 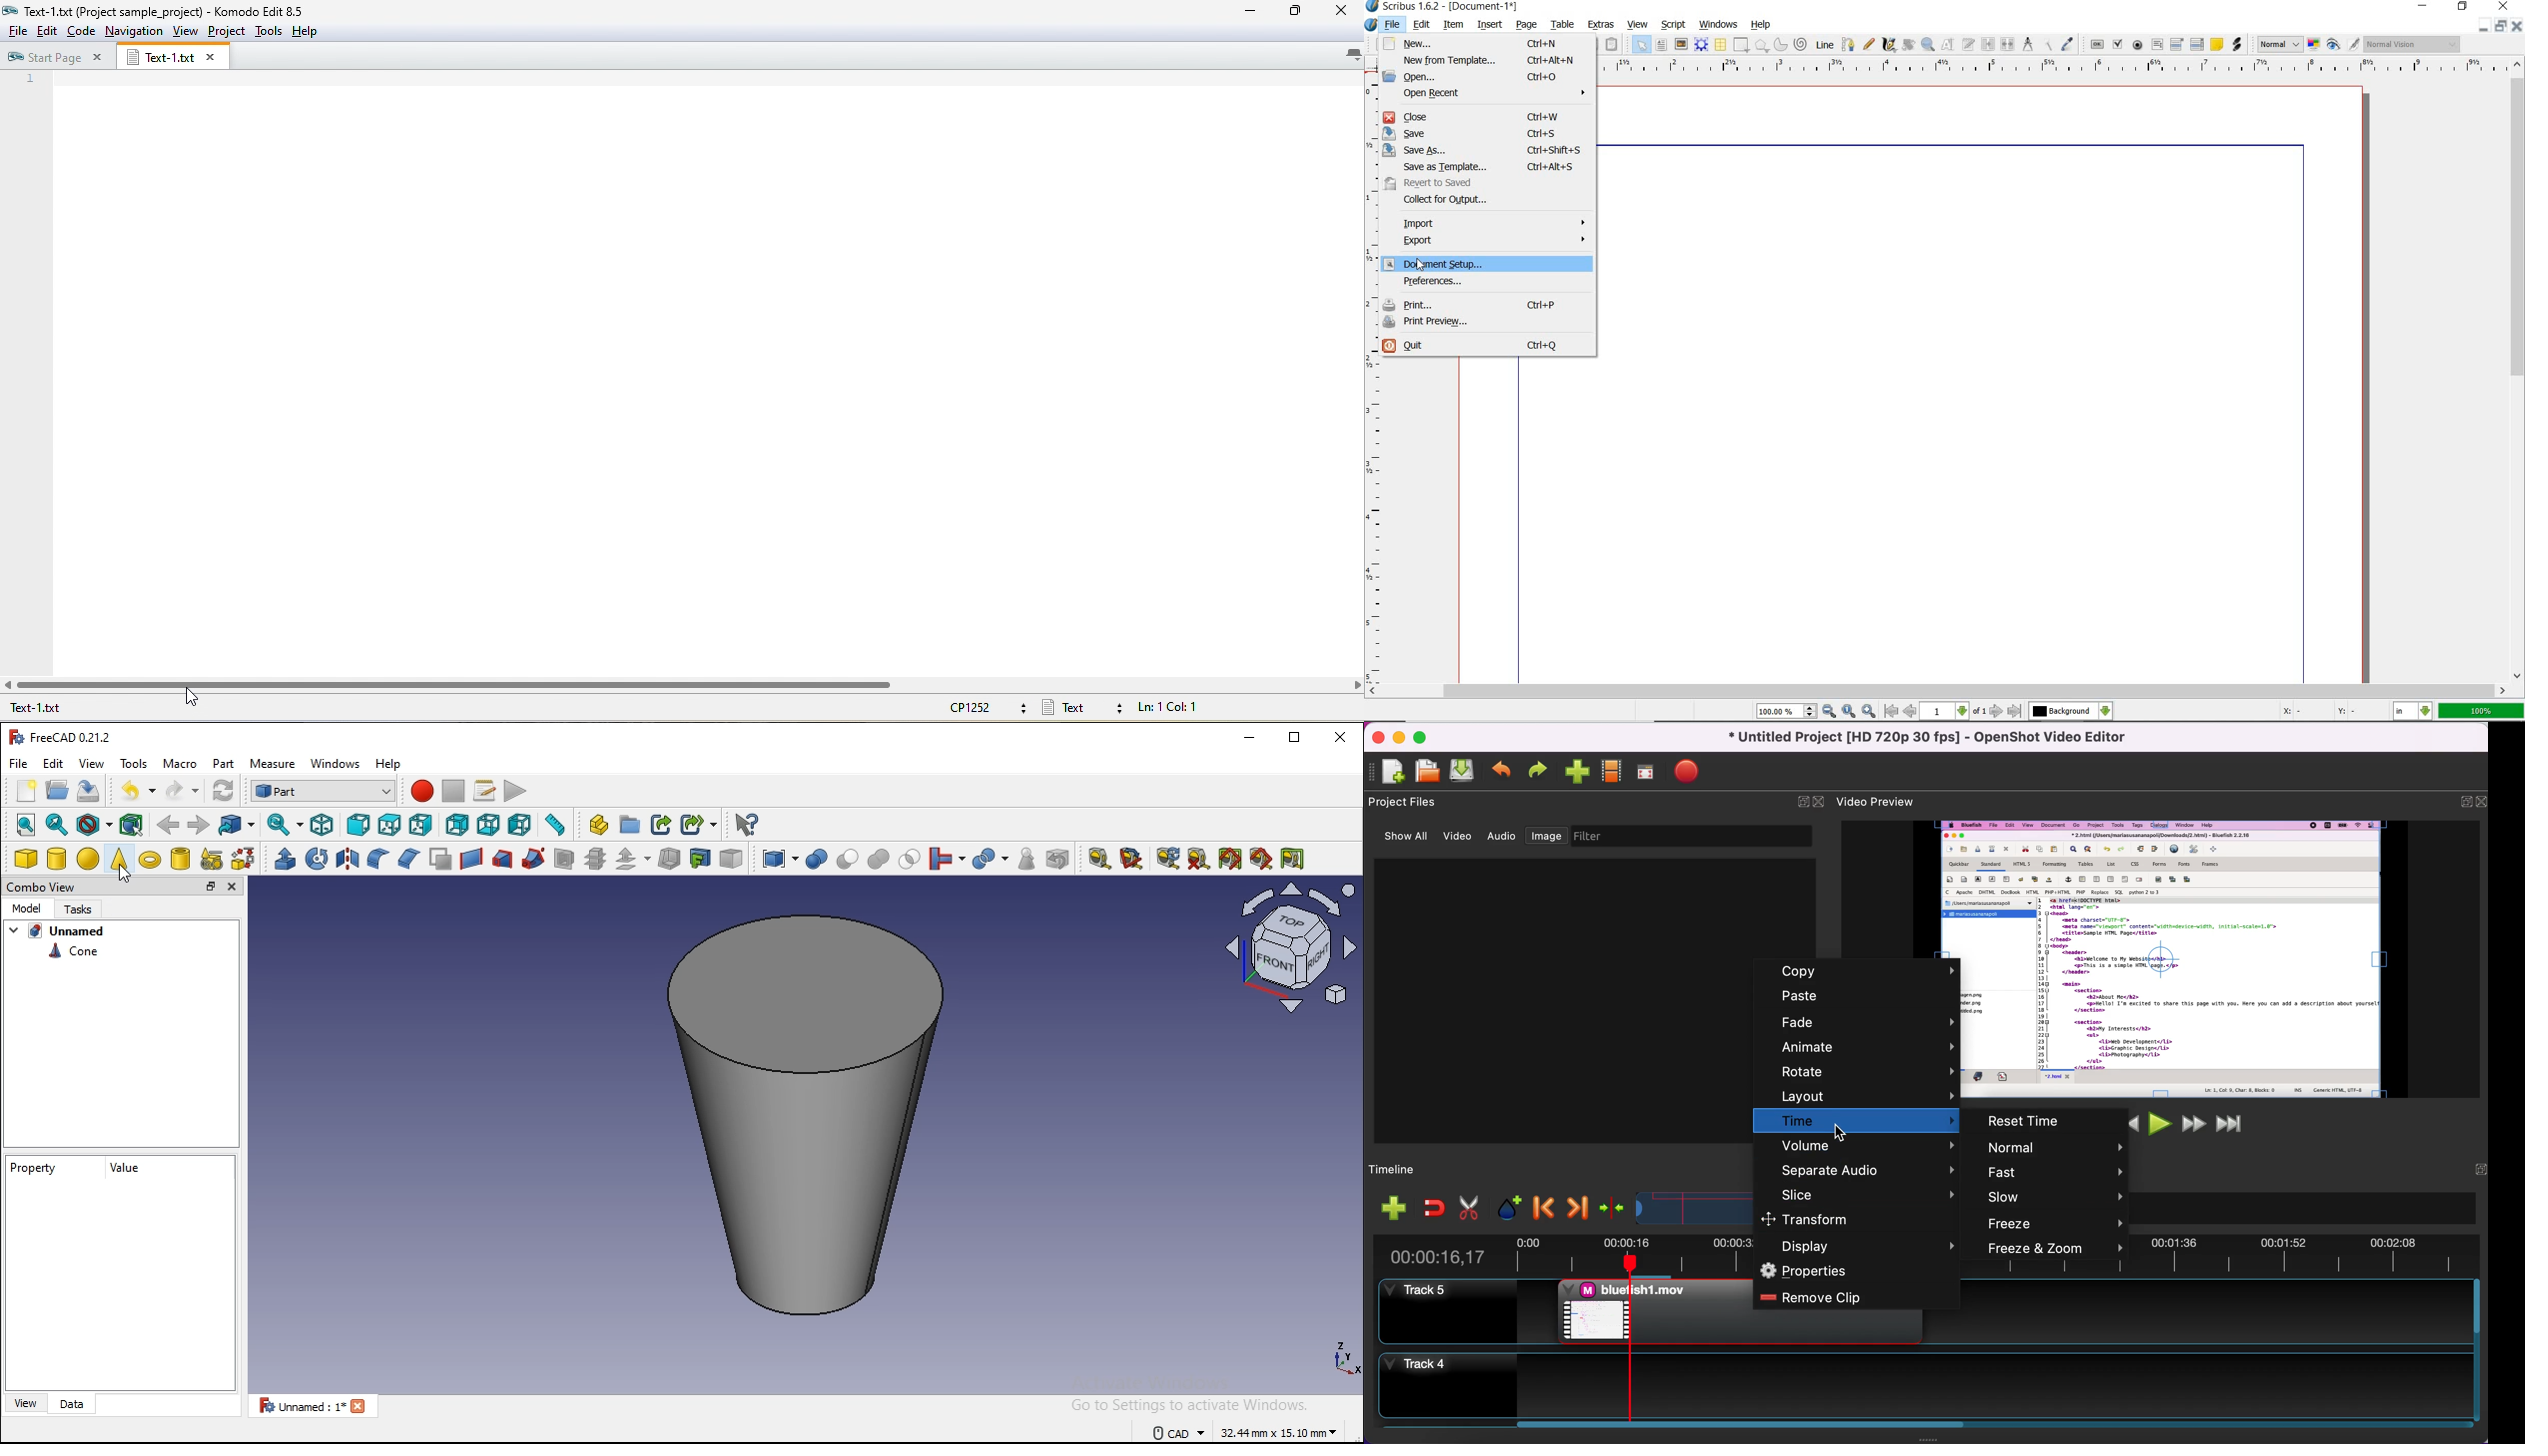 I want to click on save, so click(x=89, y=792).